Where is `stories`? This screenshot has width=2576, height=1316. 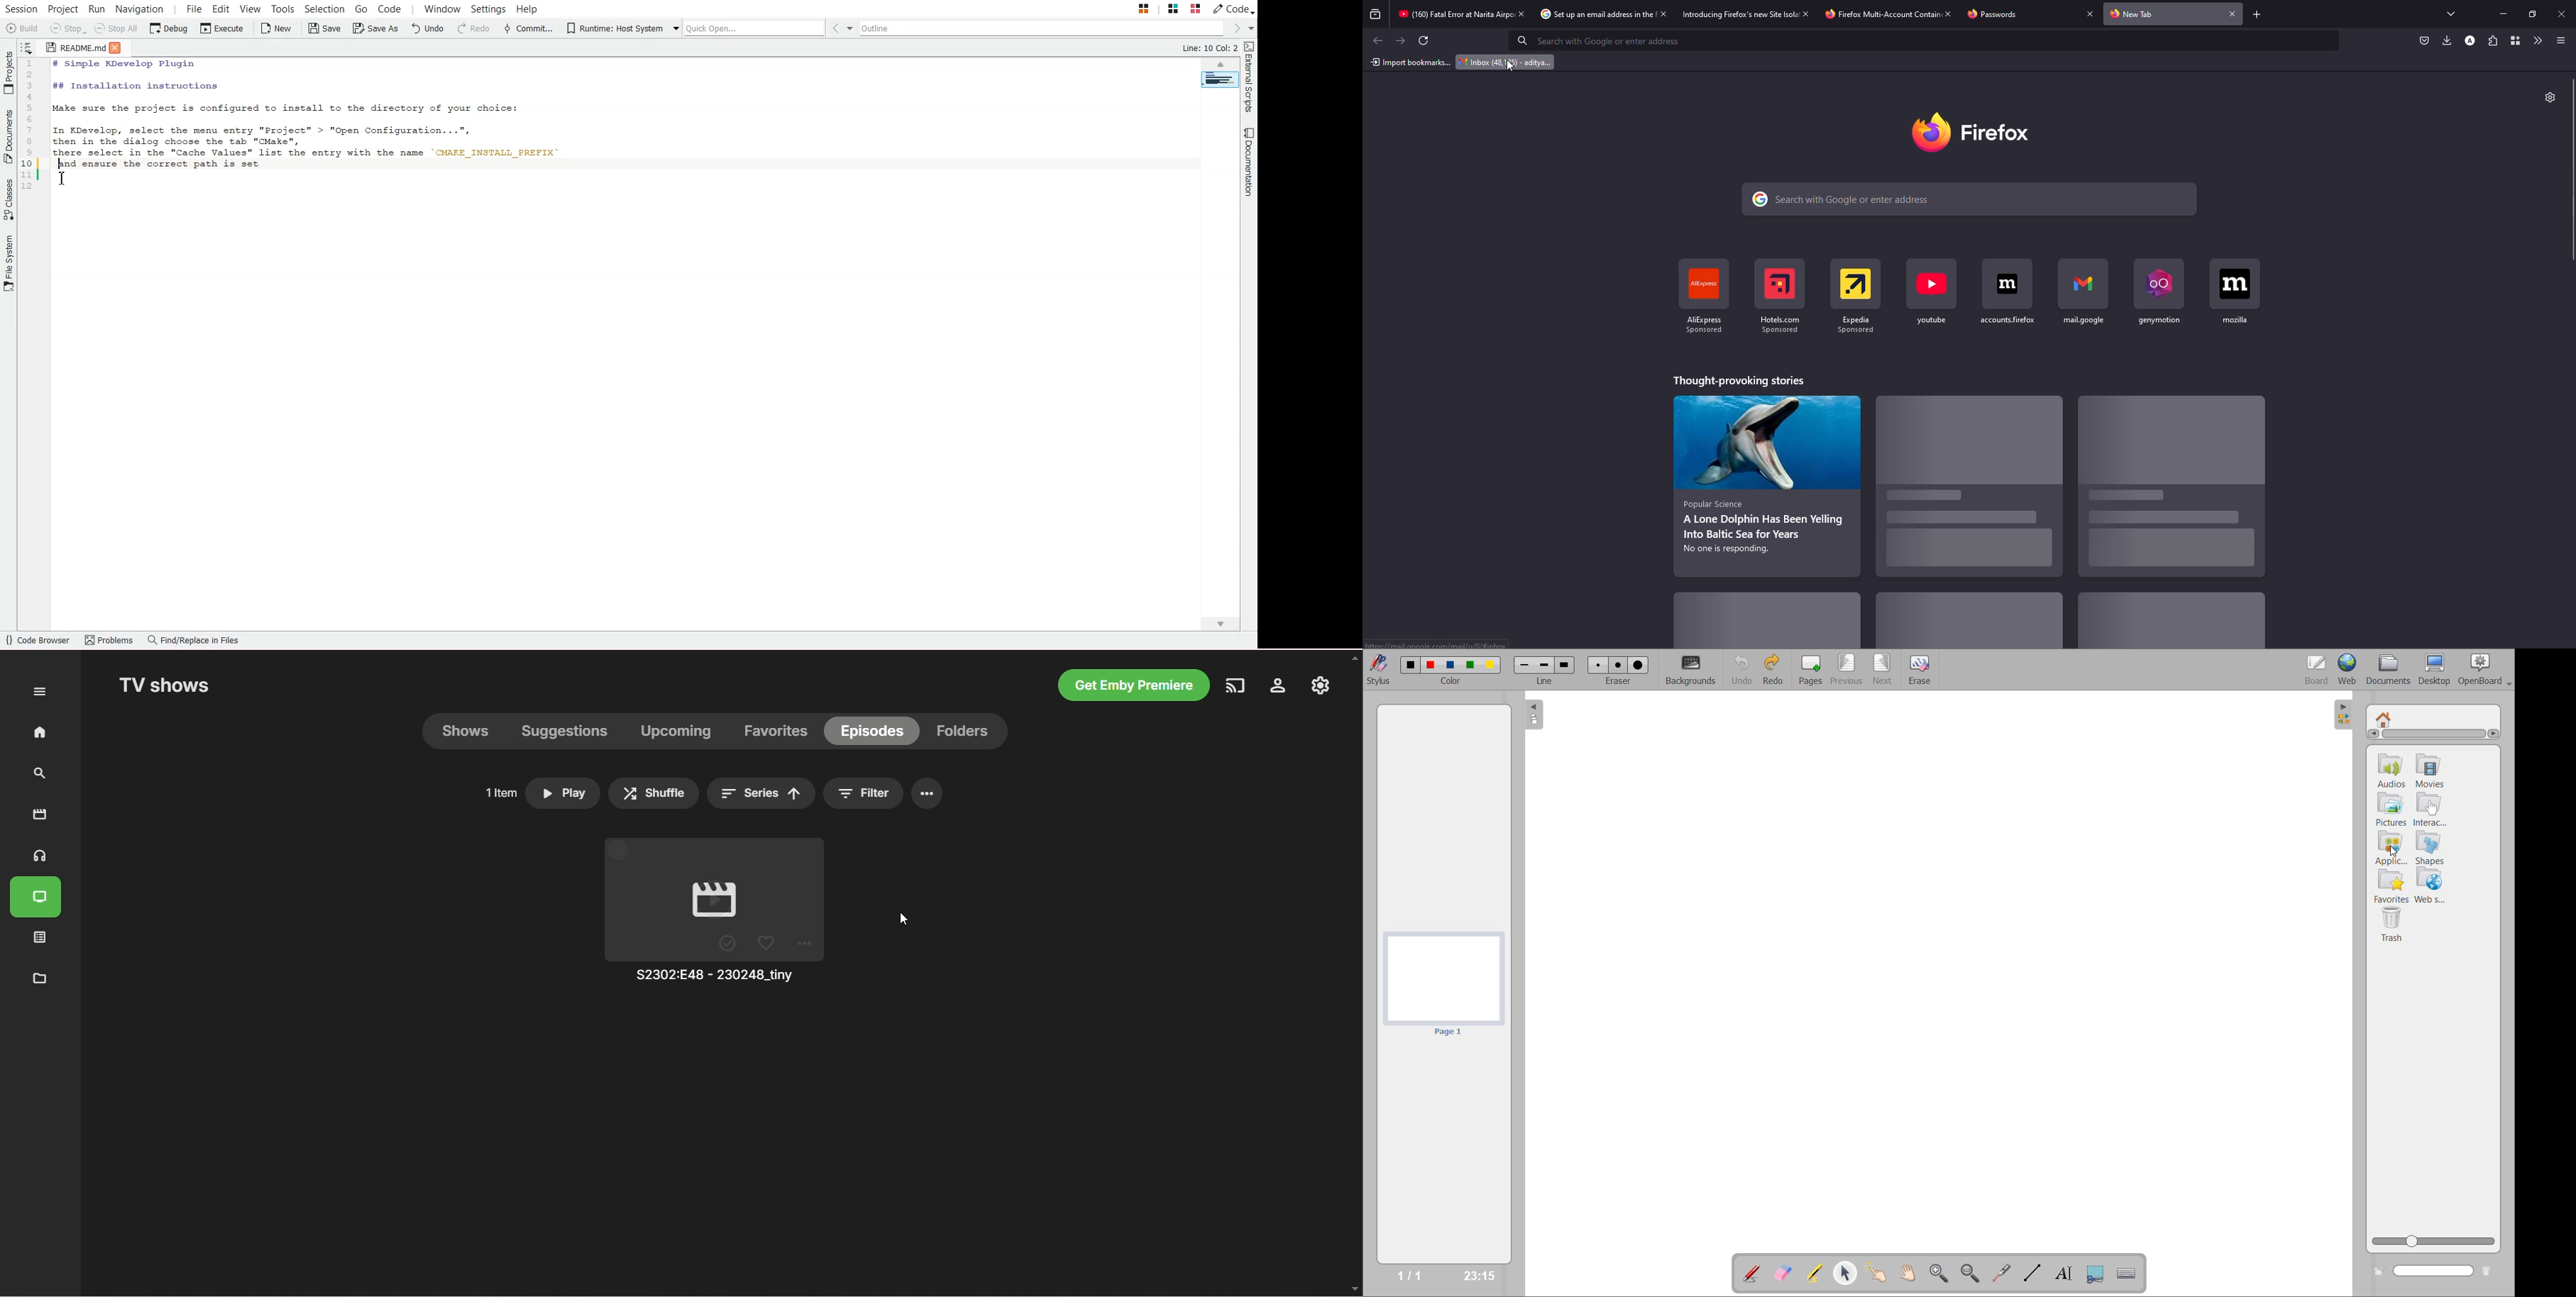 stories is located at coordinates (2170, 622).